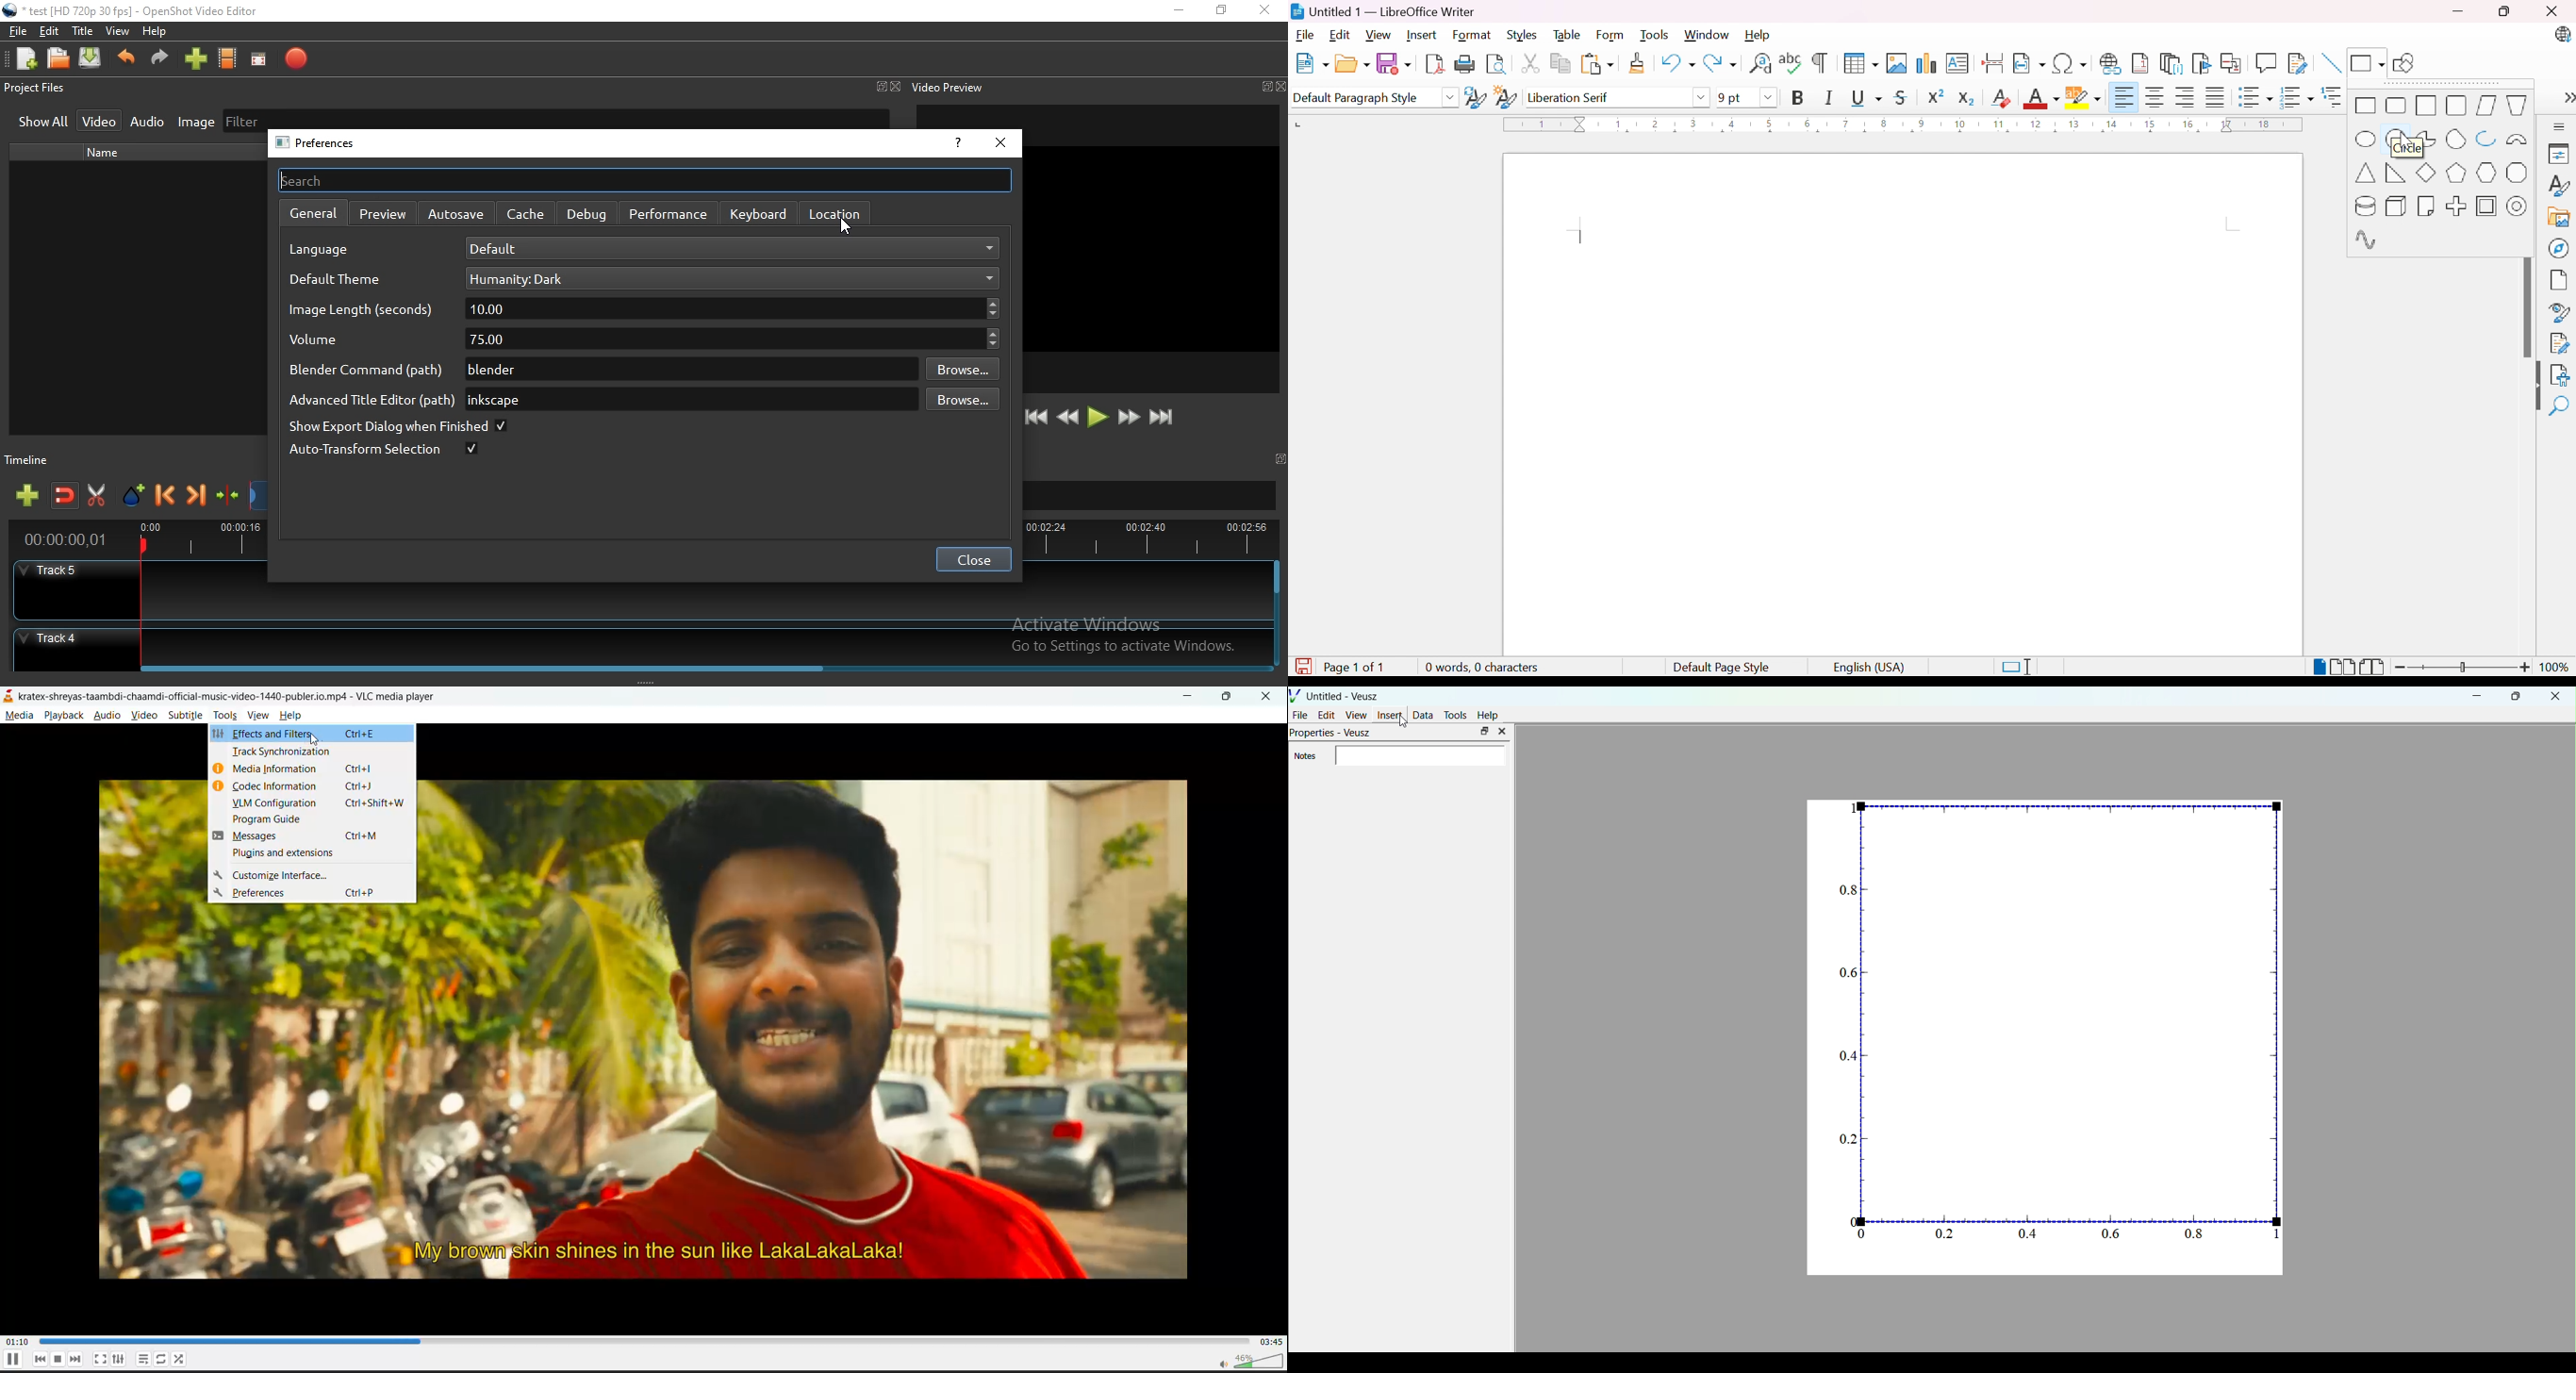 The height and width of the screenshot is (1400, 2576). What do you see at coordinates (1477, 98) in the screenshot?
I see `Update selected style` at bounding box center [1477, 98].